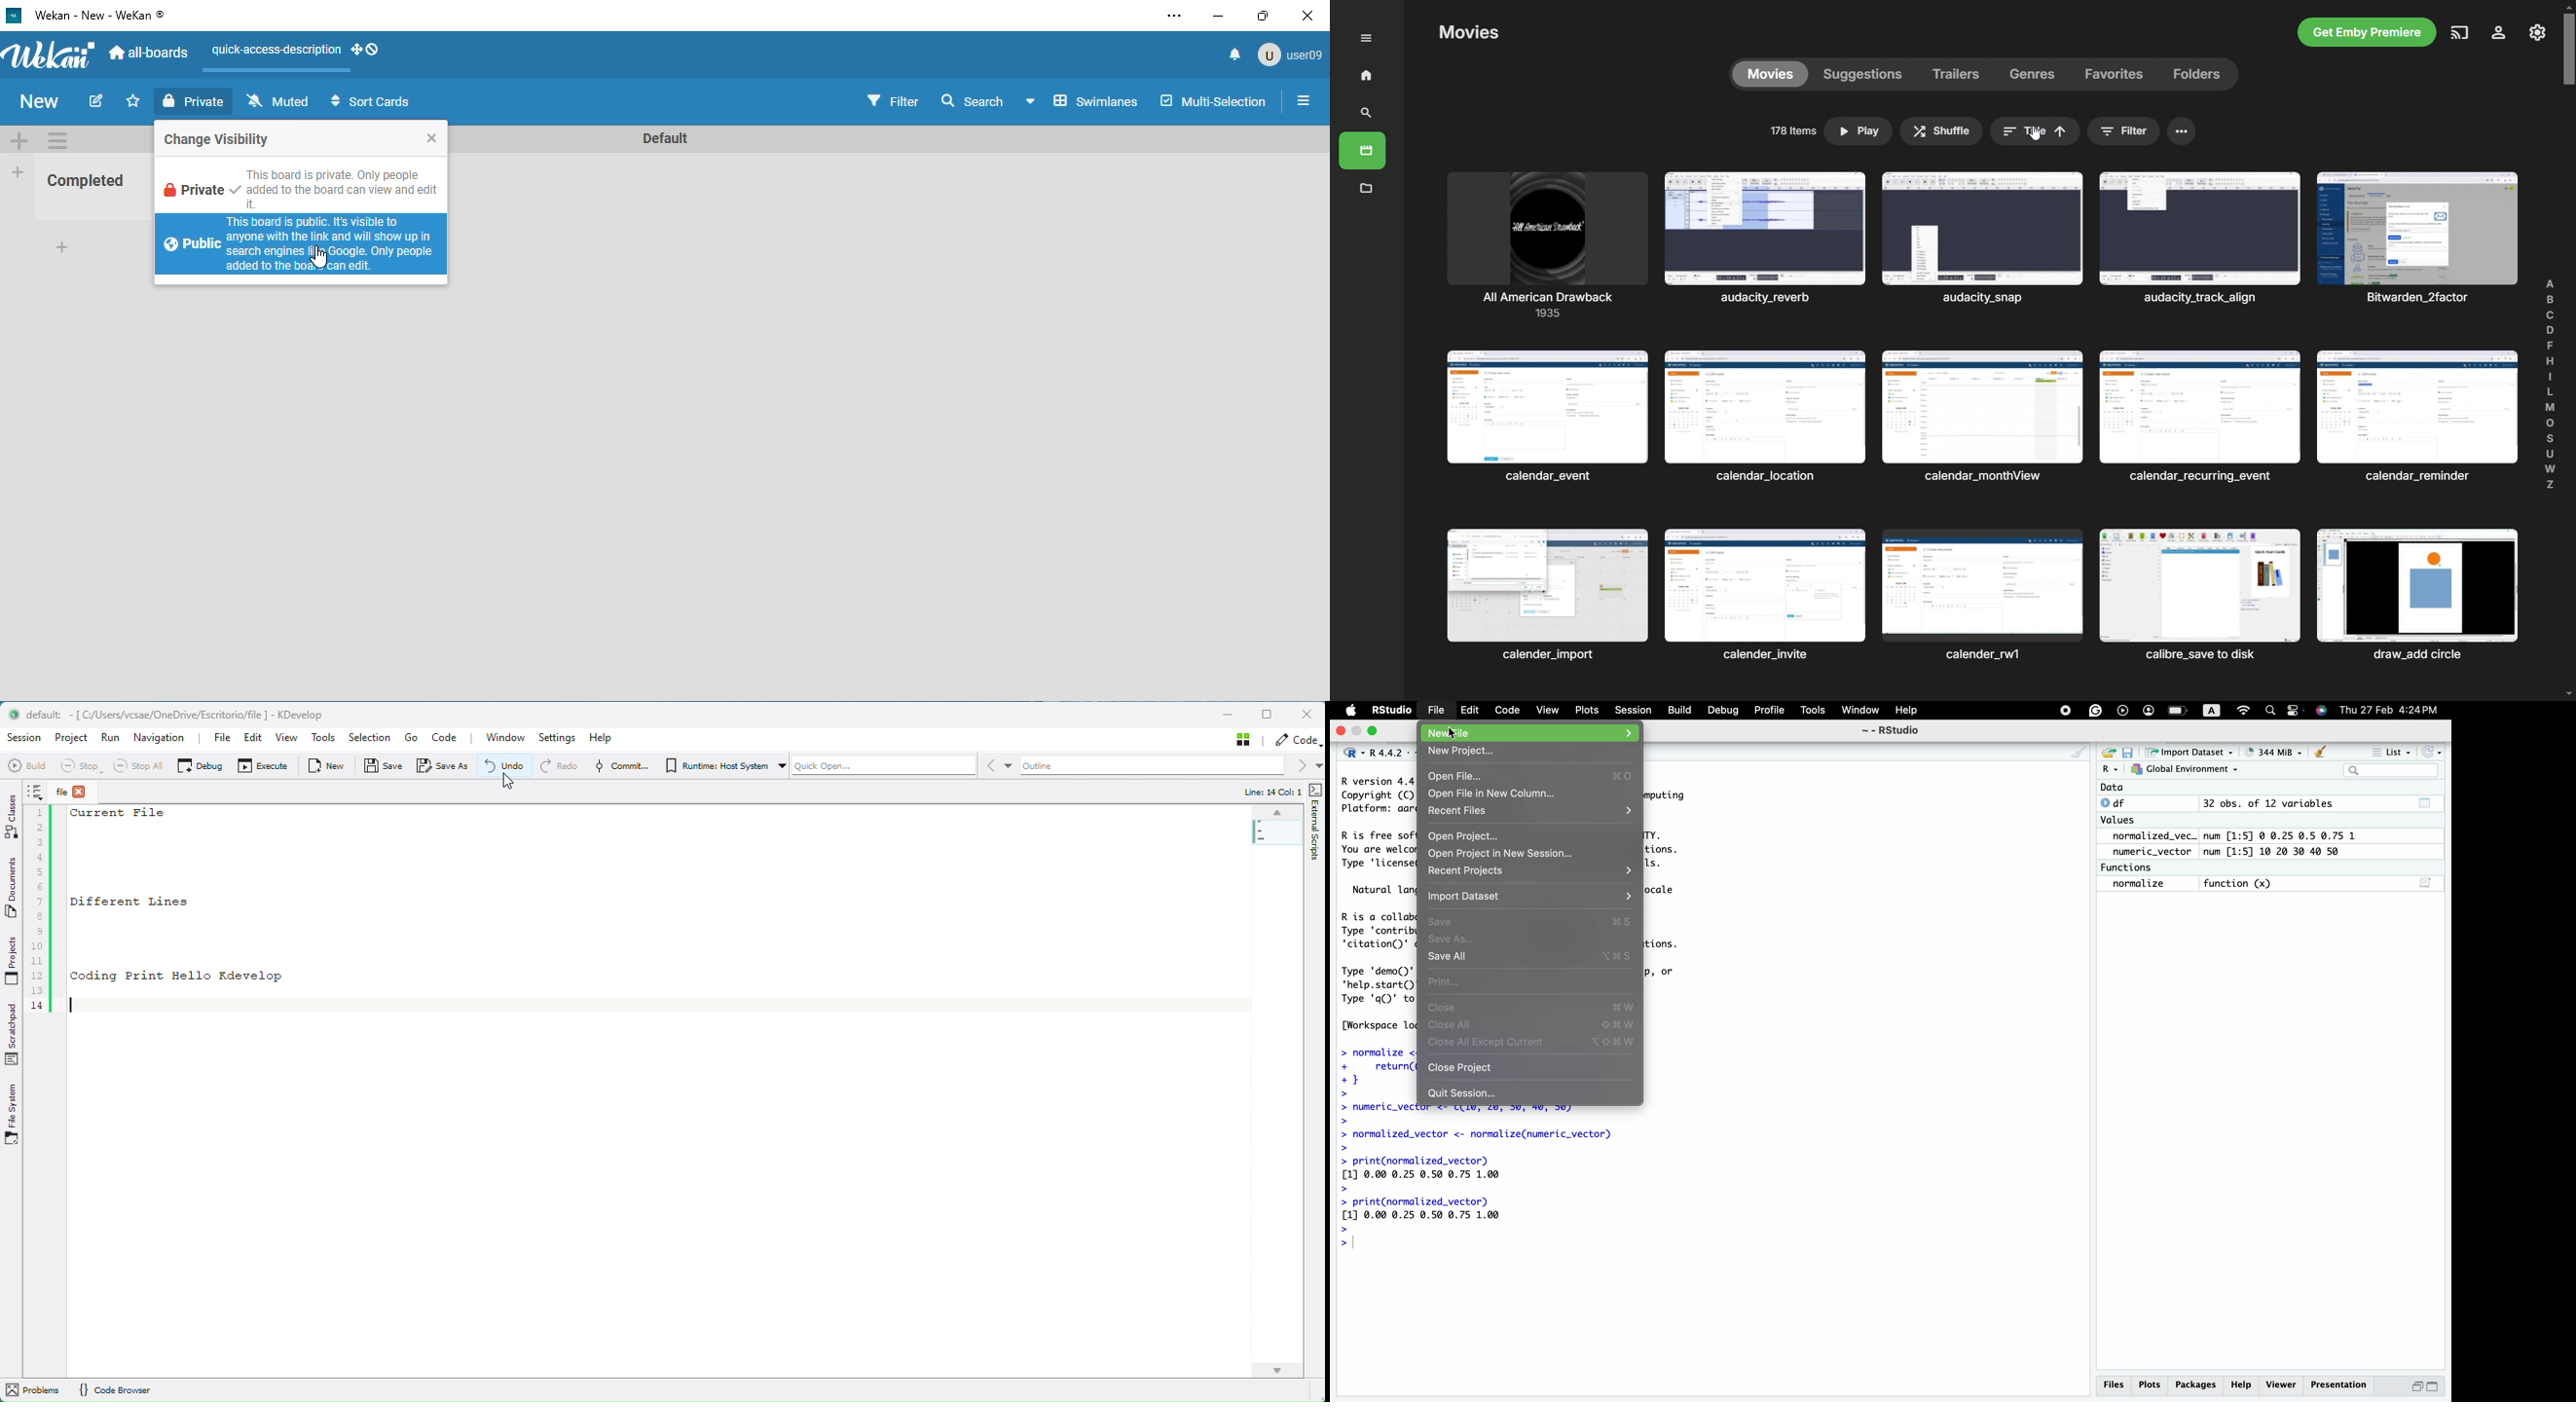 The width and height of the screenshot is (2576, 1428). Describe the element at coordinates (1083, 101) in the screenshot. I see `board view` at that location.